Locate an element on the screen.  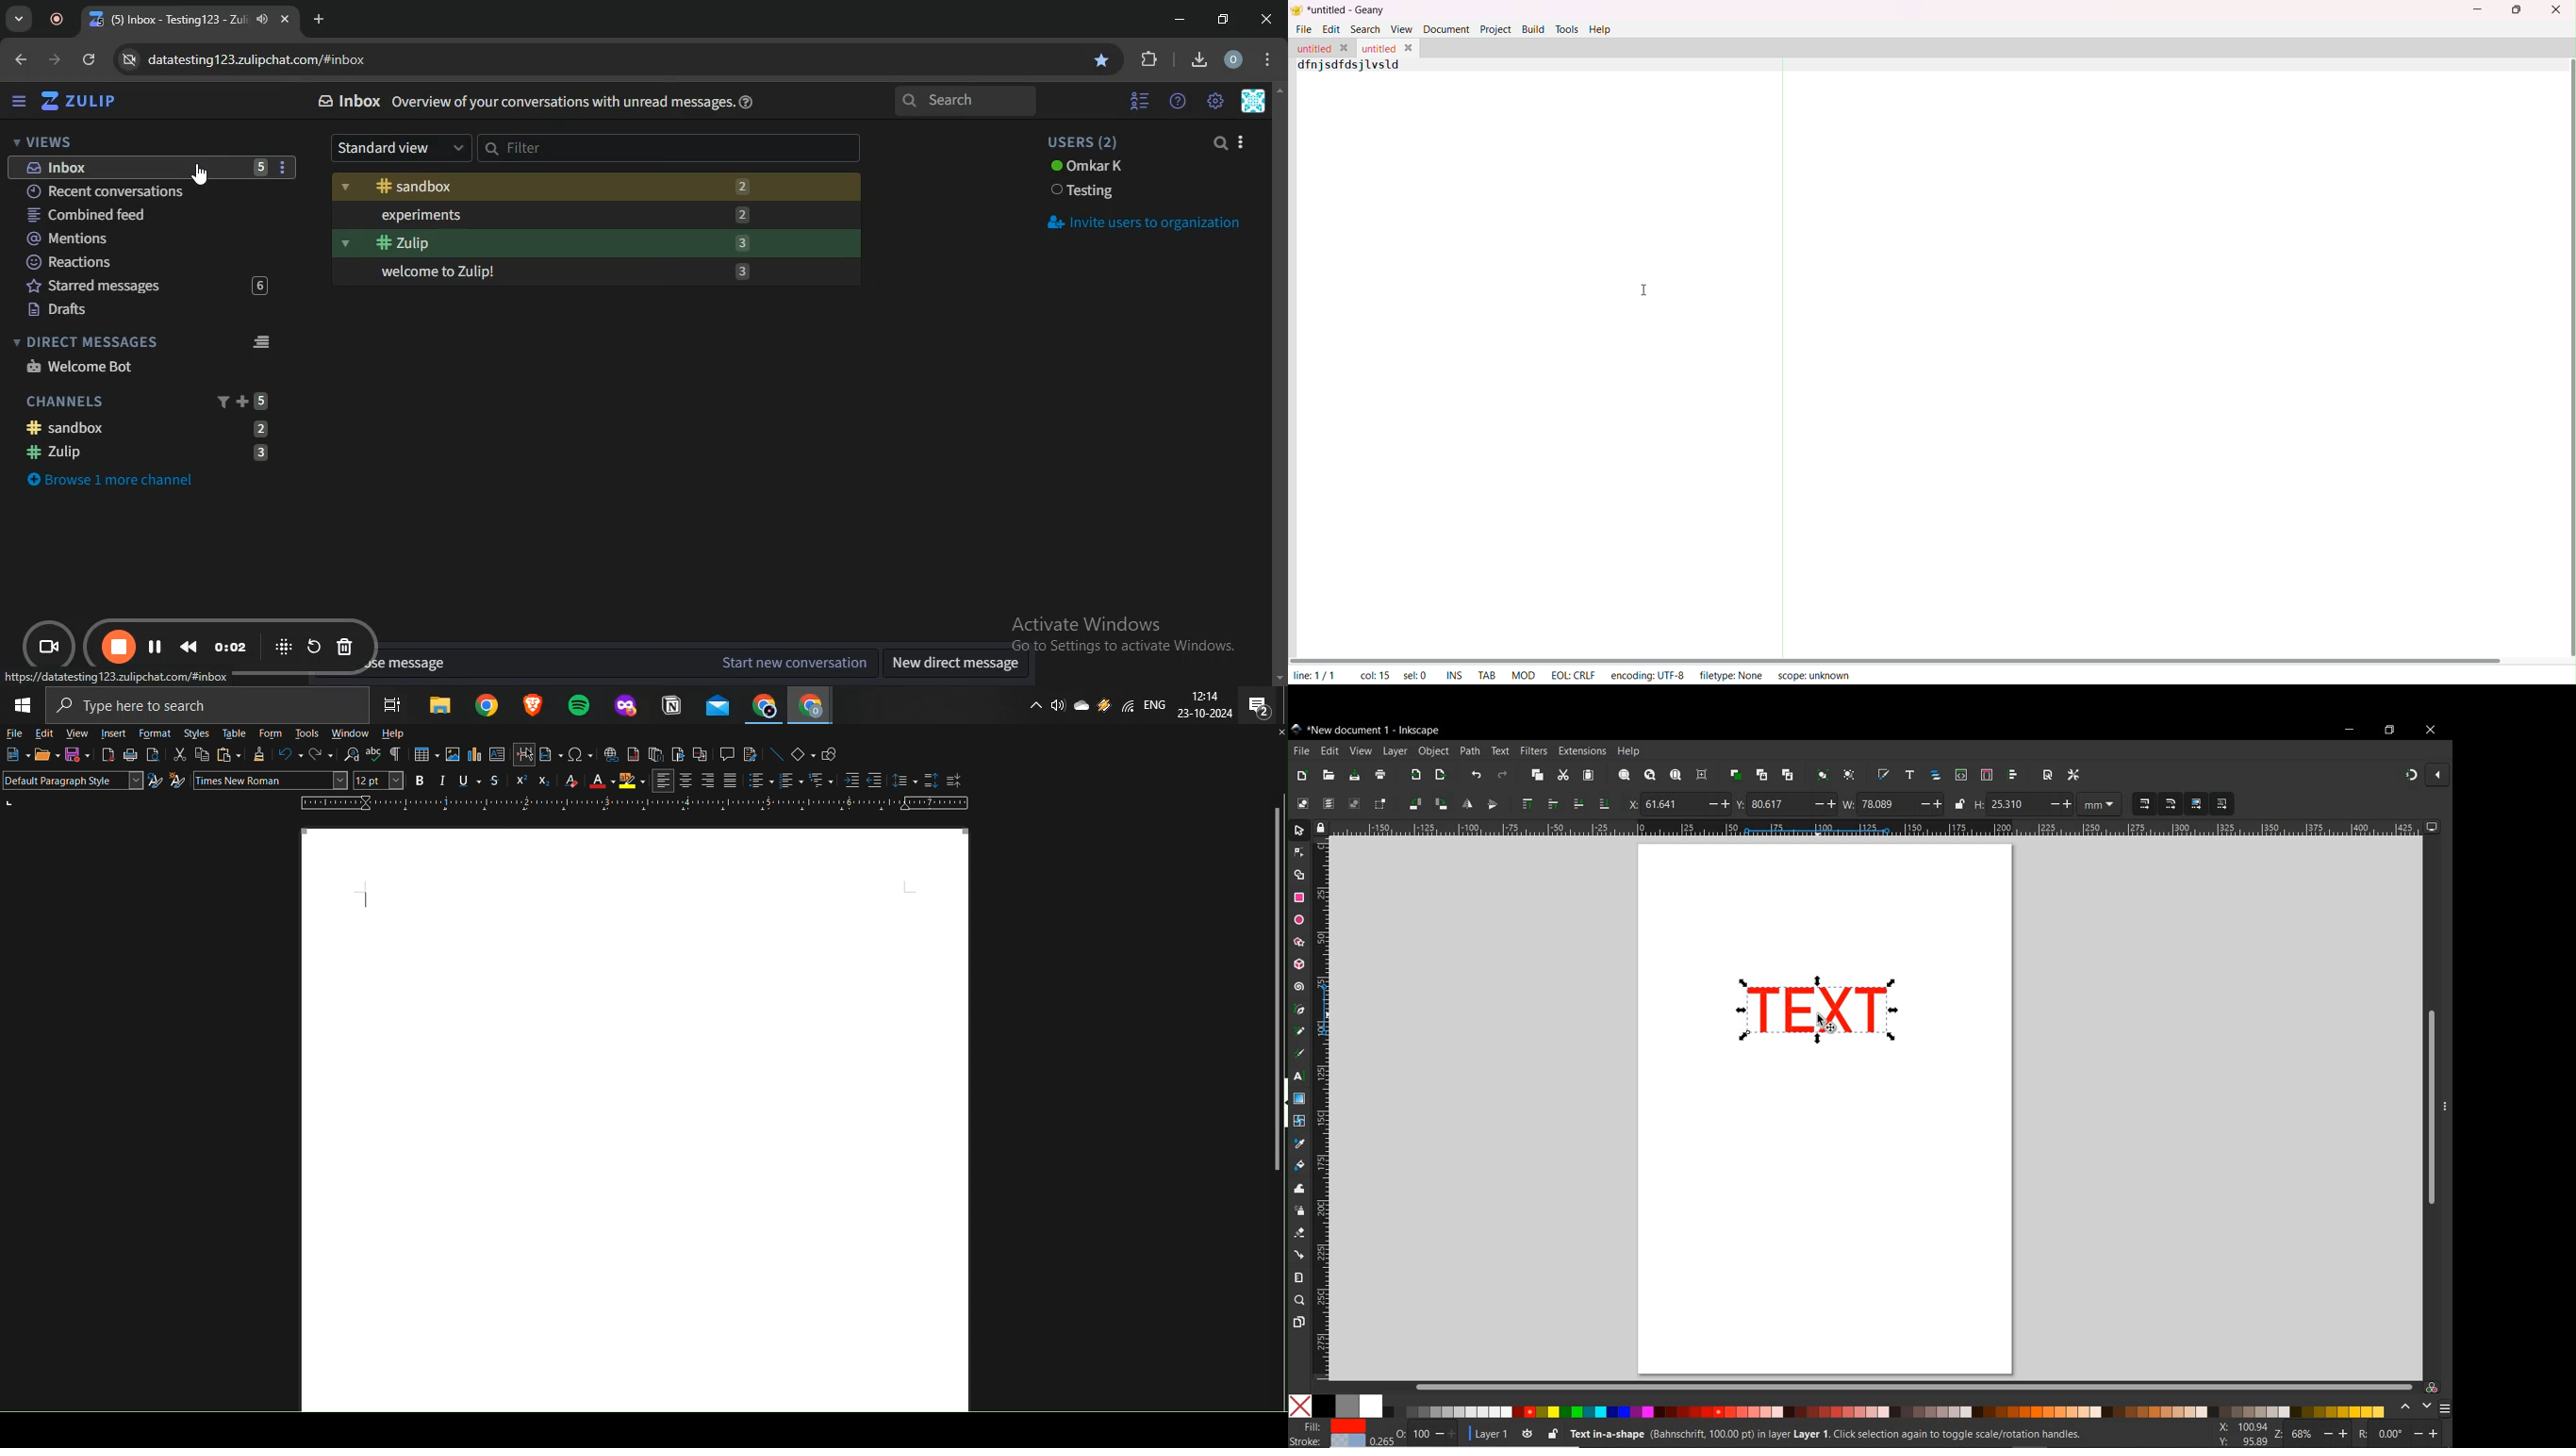
invite users to organization is located at coordinates (1143, 222).